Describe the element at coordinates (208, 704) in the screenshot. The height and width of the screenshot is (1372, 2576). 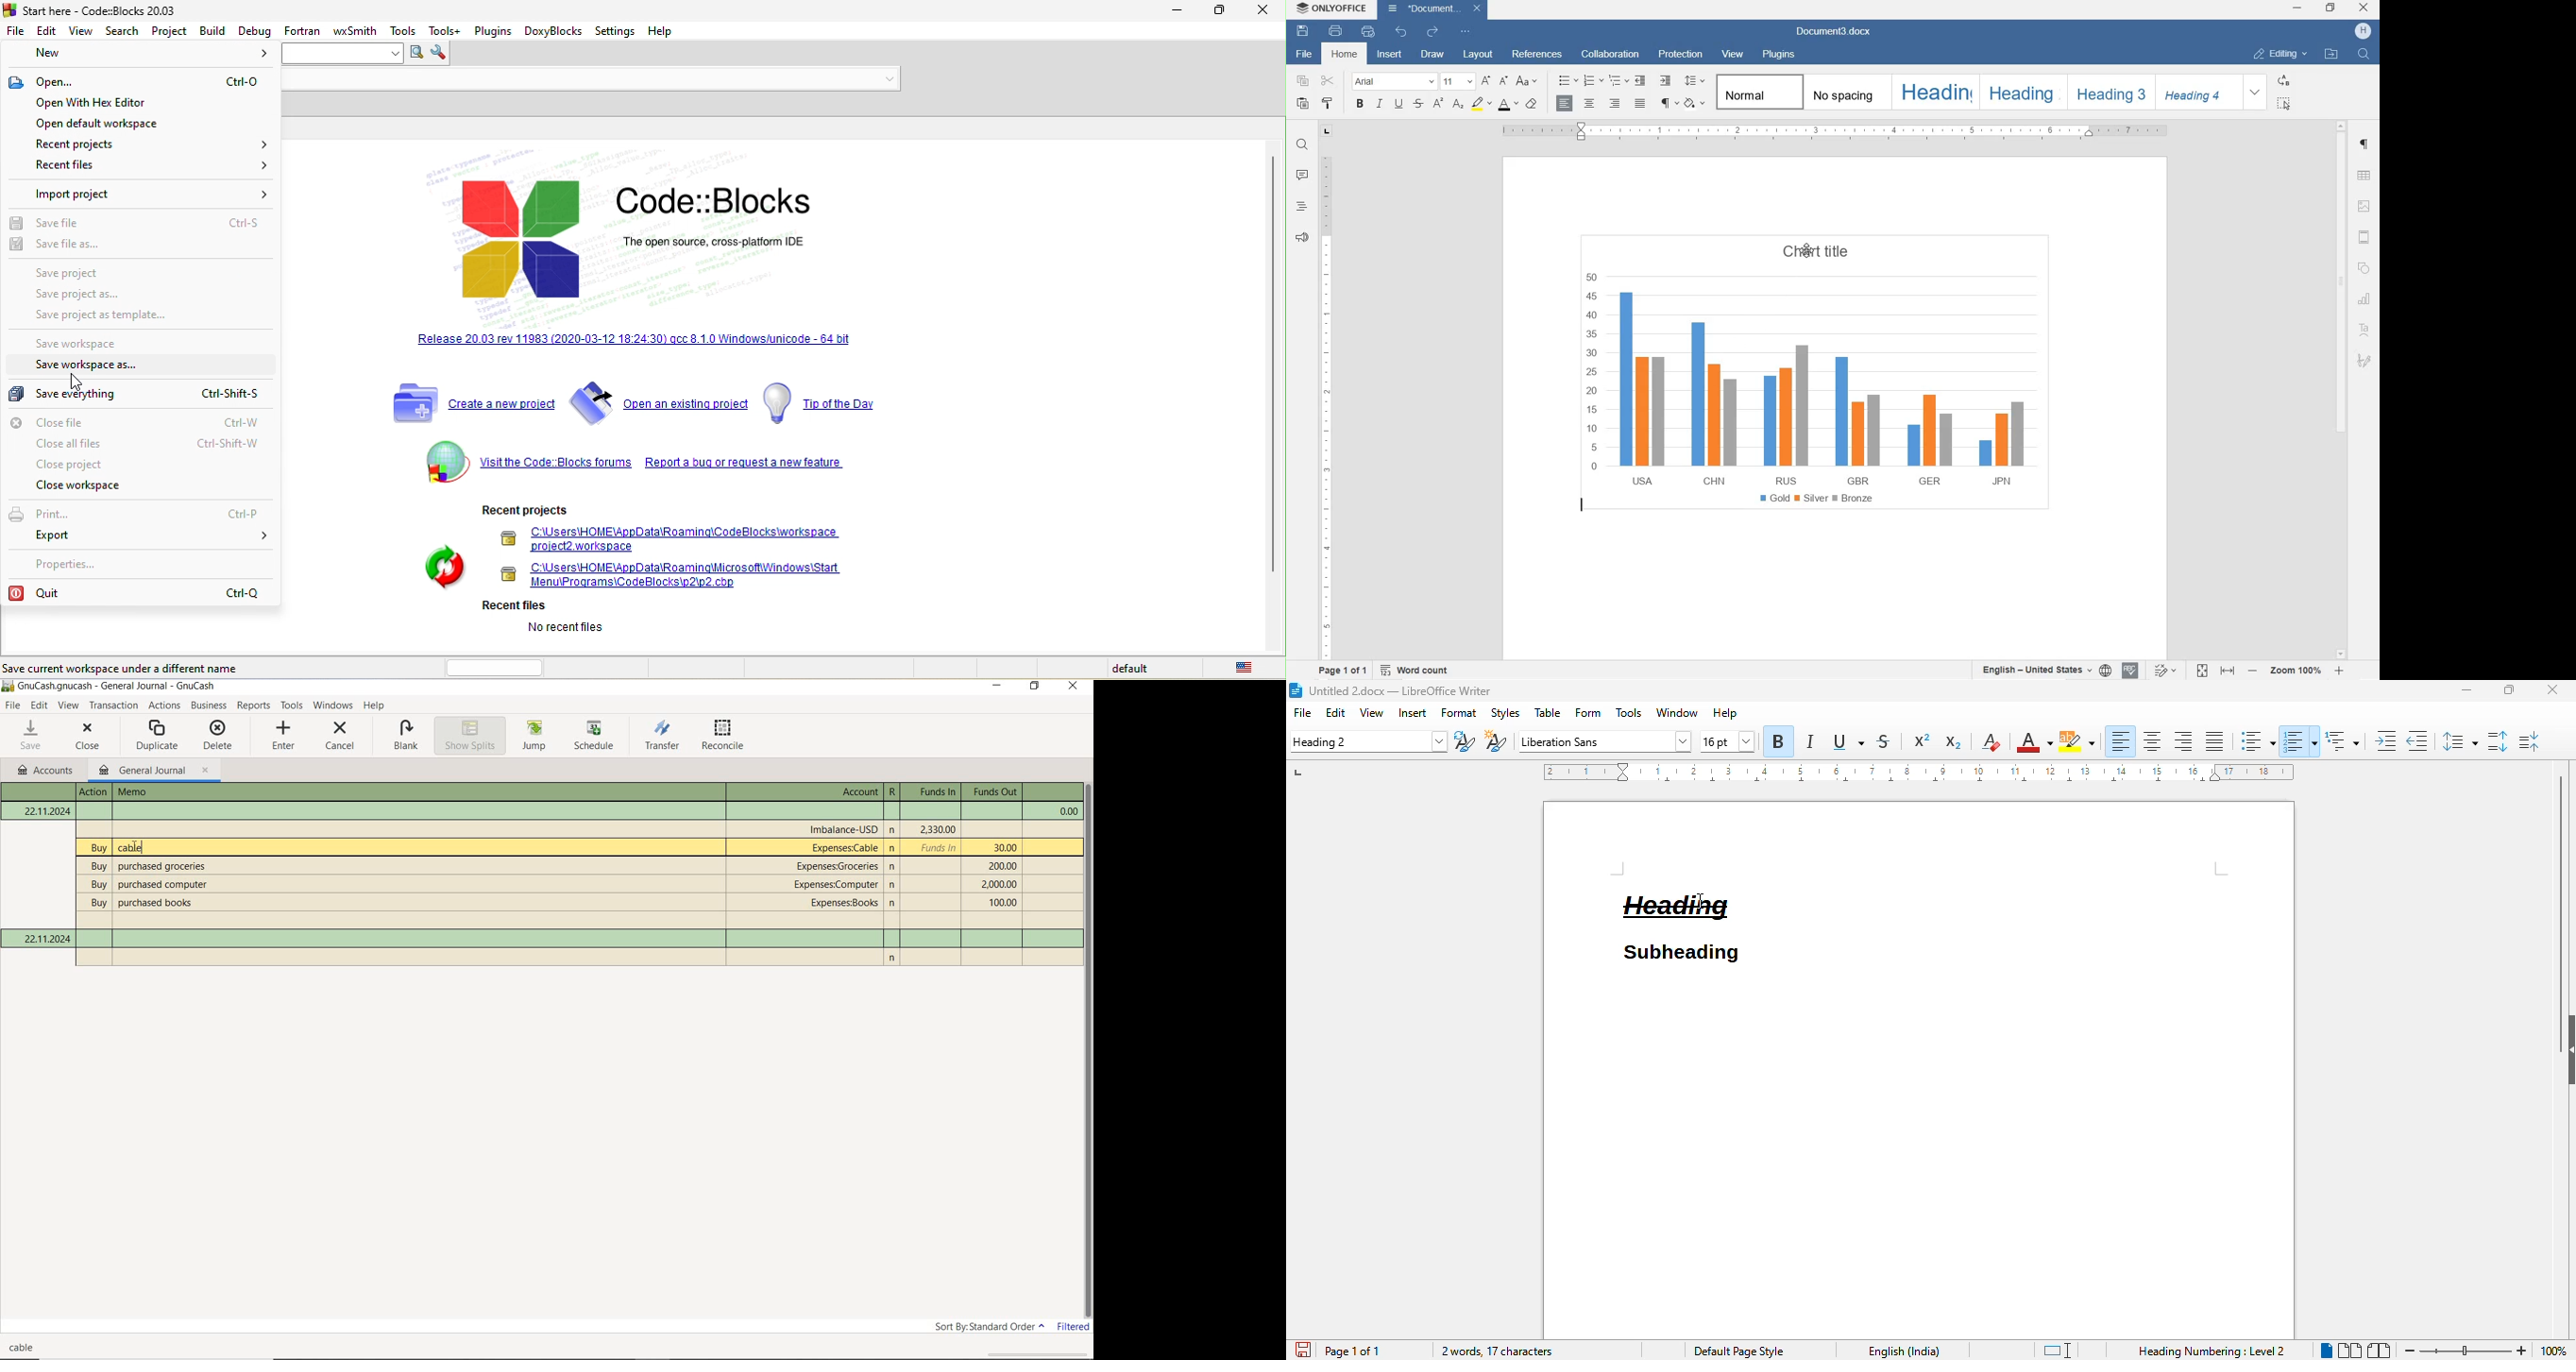
I see `BUSINESS` at that location.